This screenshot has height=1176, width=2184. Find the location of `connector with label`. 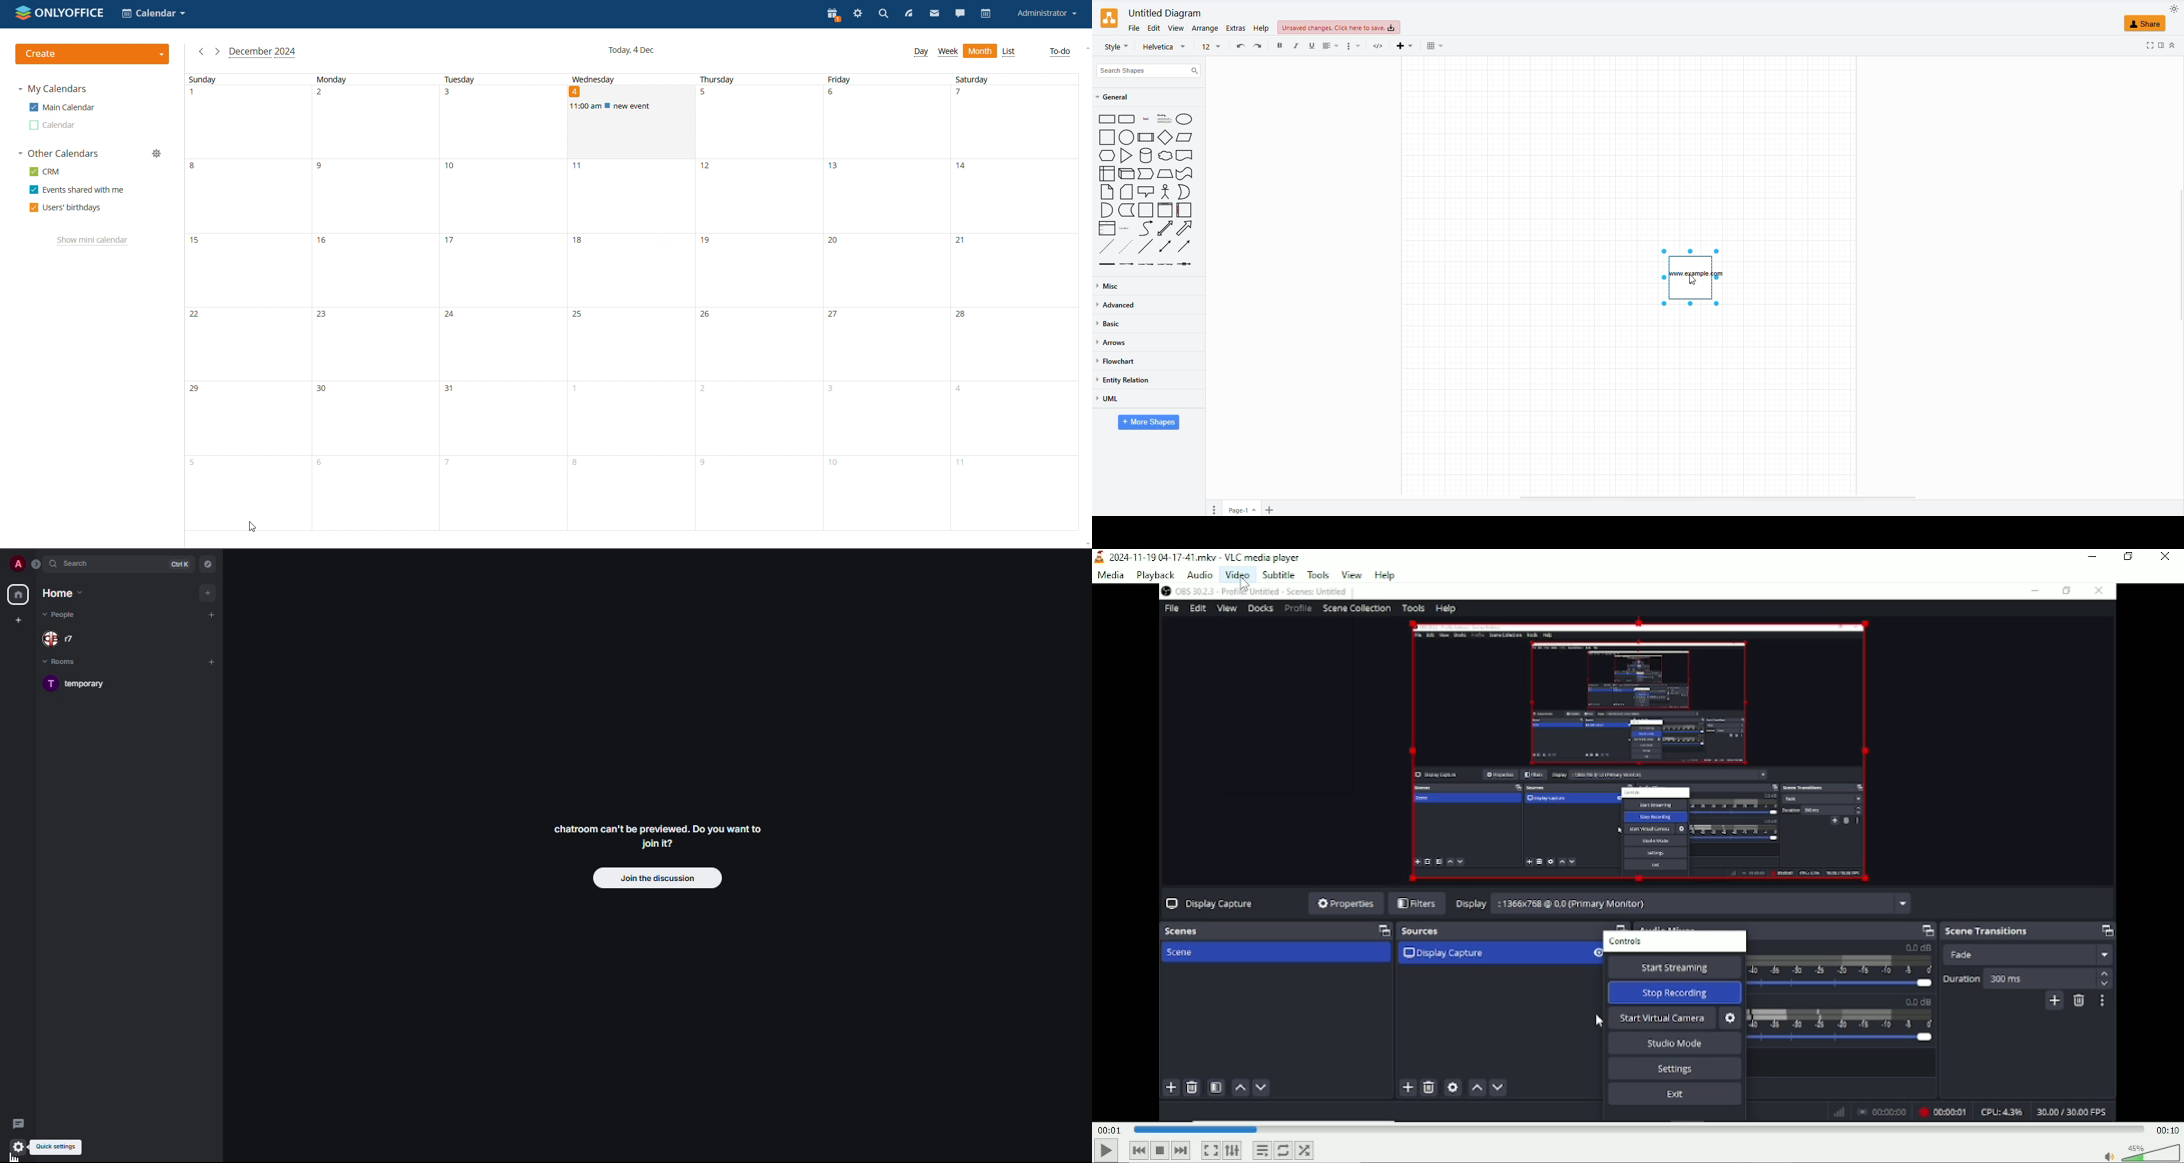

connector with label is located at coordinates (1128, 266).